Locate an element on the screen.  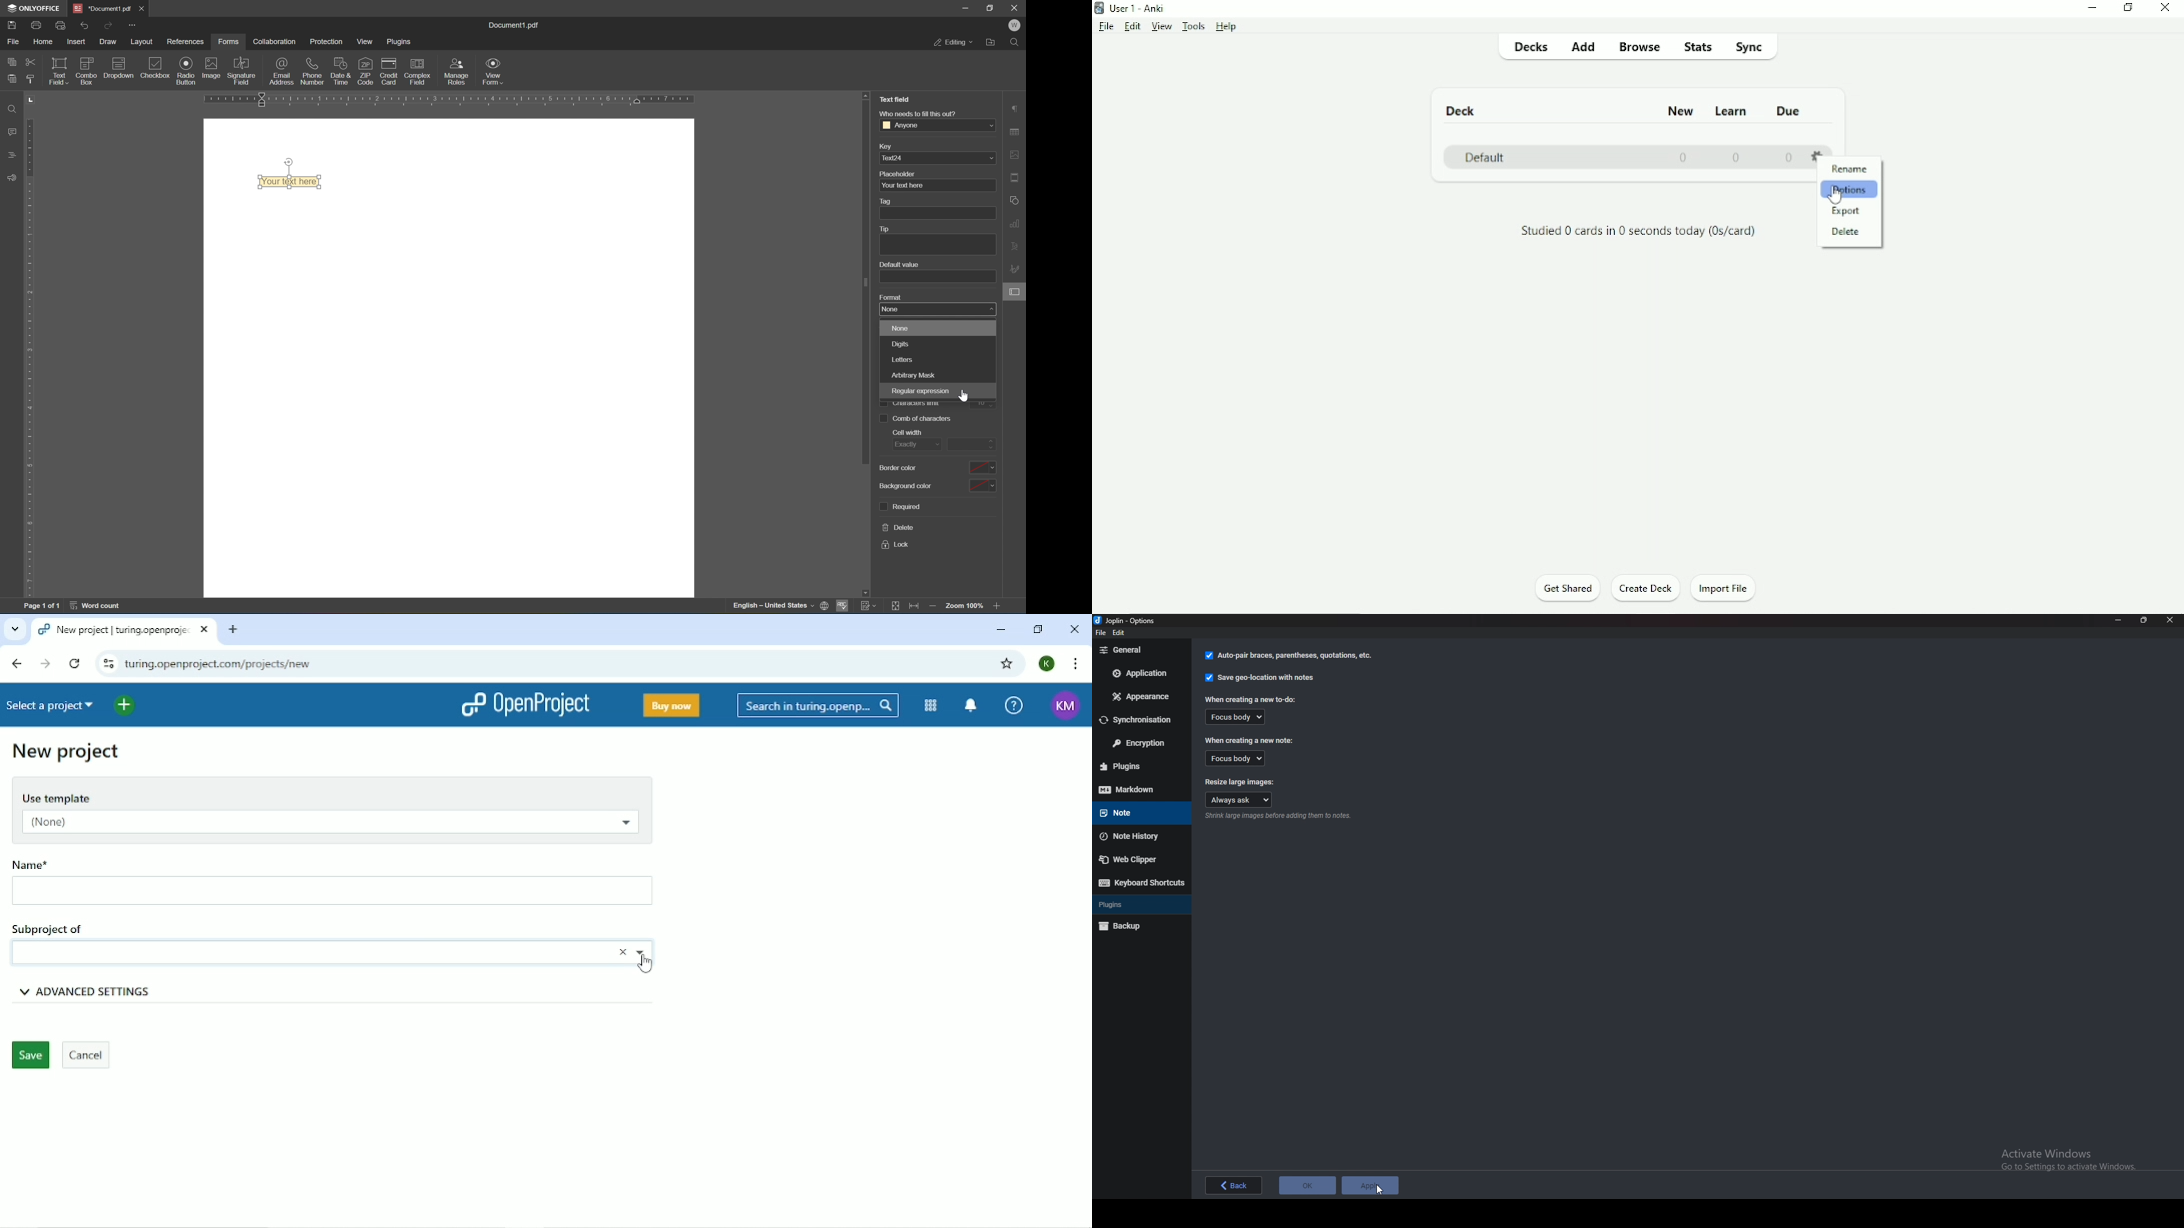
view form is located at coordinates (493, 71).